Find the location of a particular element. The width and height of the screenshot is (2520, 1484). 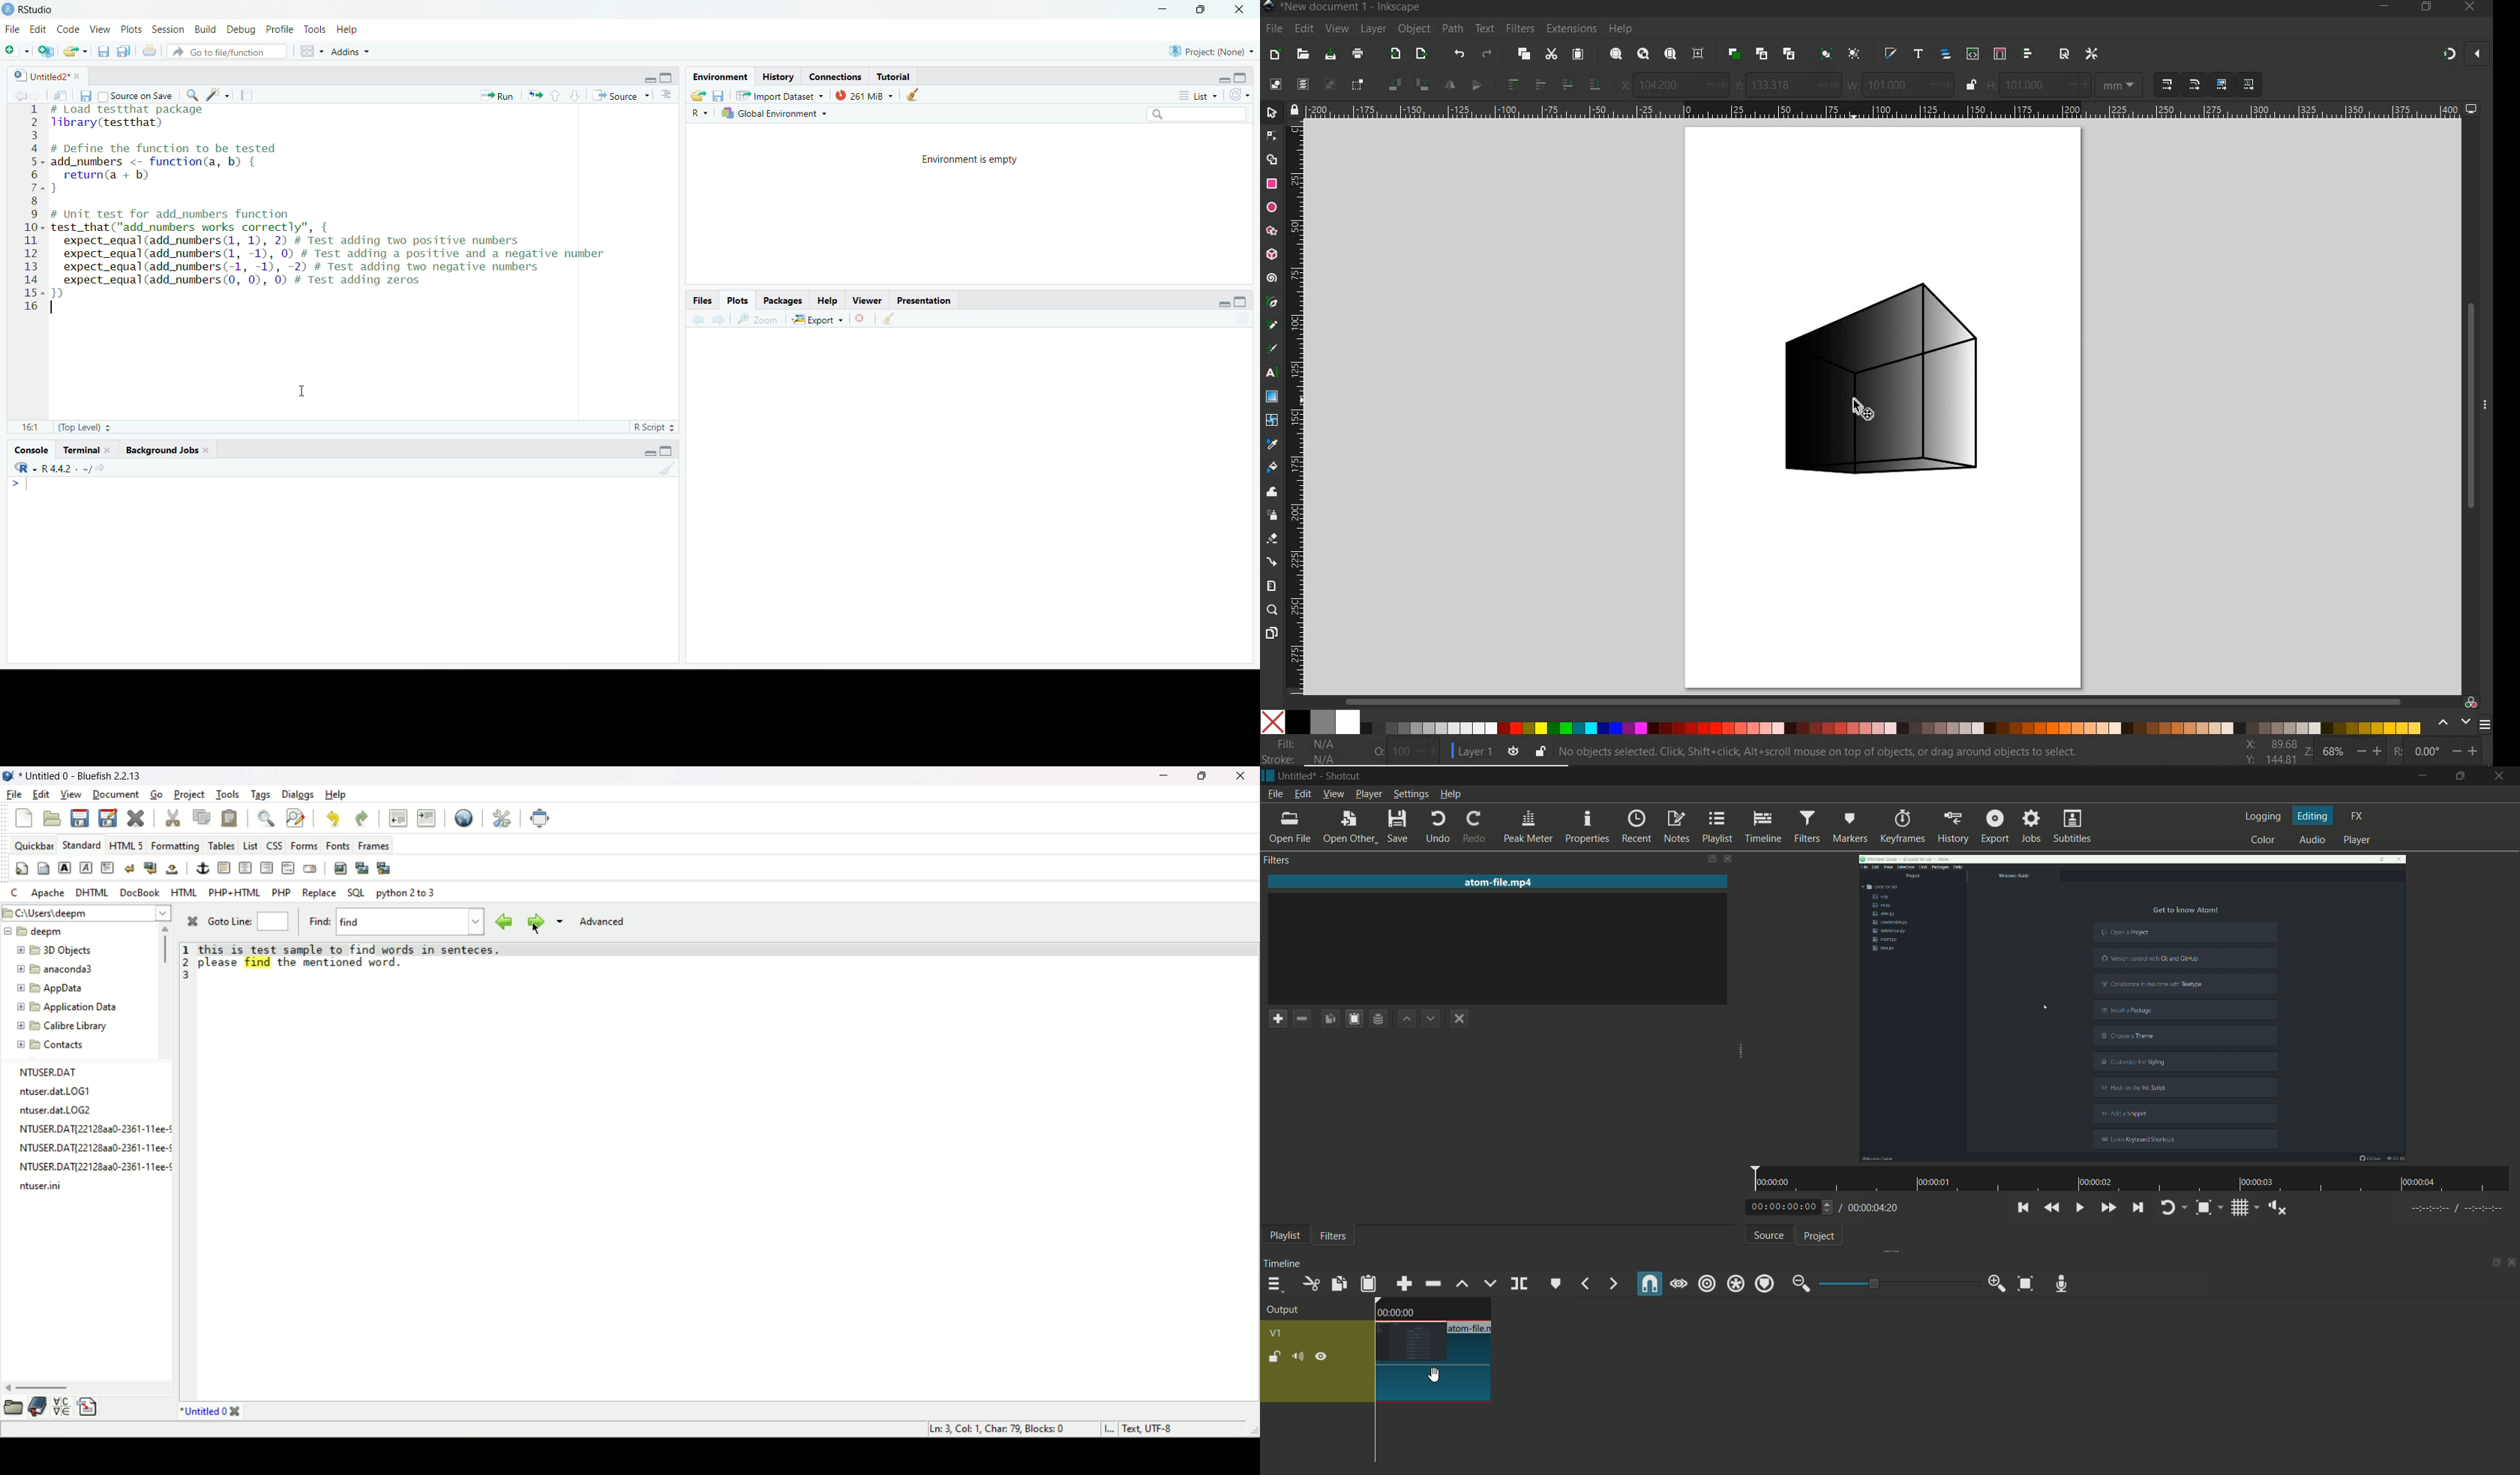

minimize is located at coordinates (1163, 9).